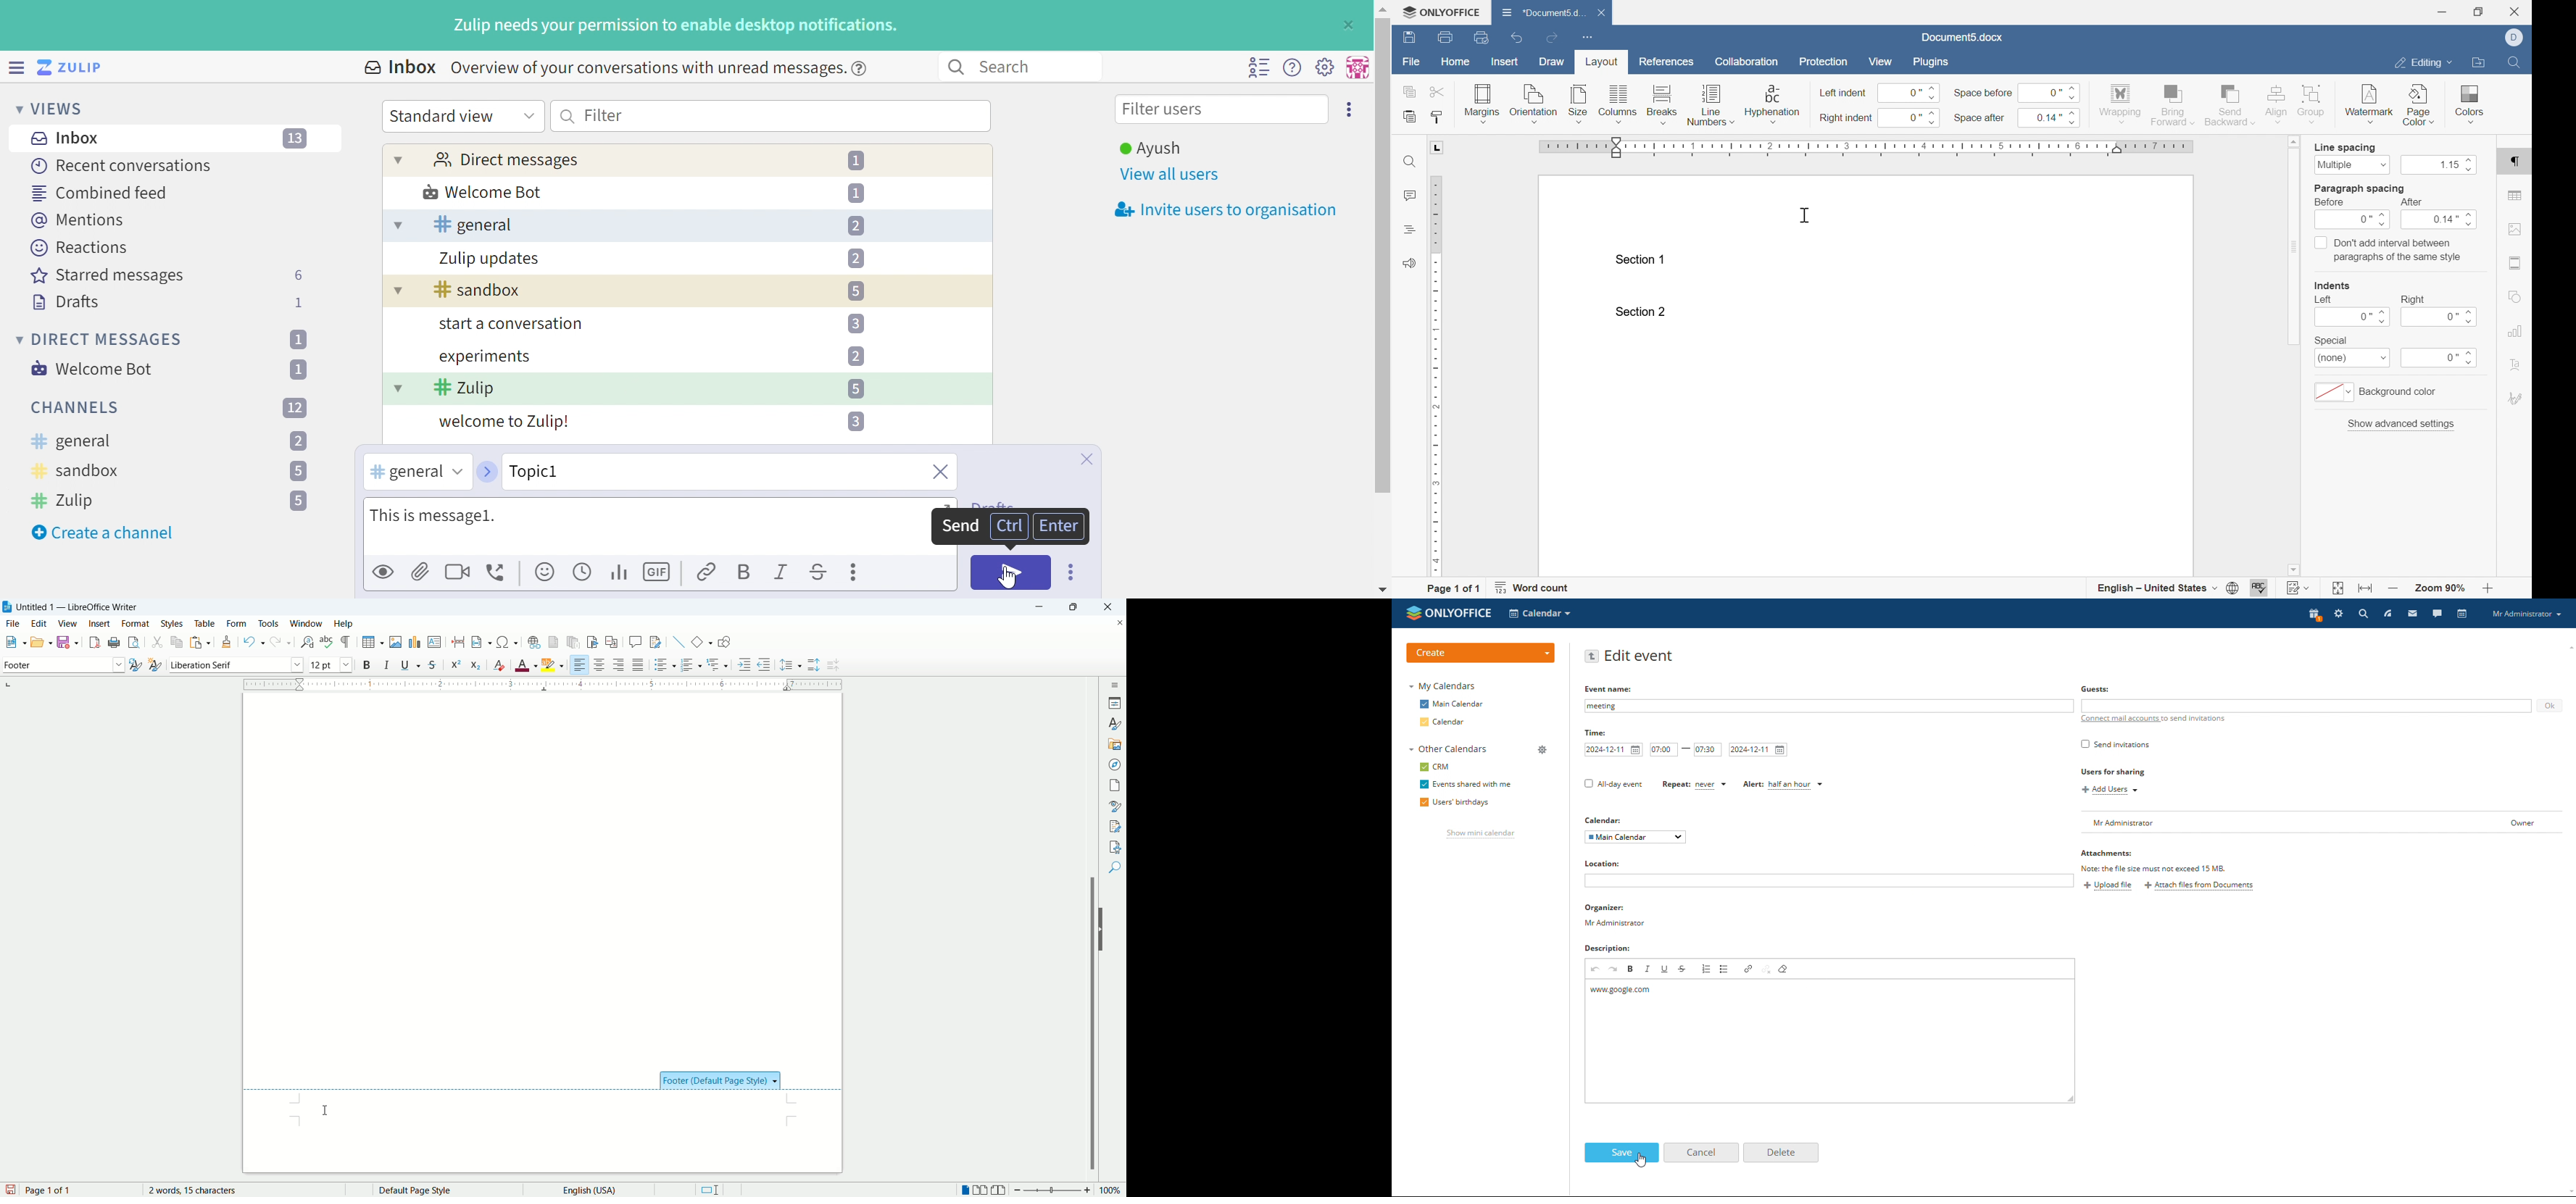 This screenshot has width=2576, height=1204. What do you see at coordinates (1072, 572) in the screenshot?
I see `Send options` at bounding box center [1072, 572].